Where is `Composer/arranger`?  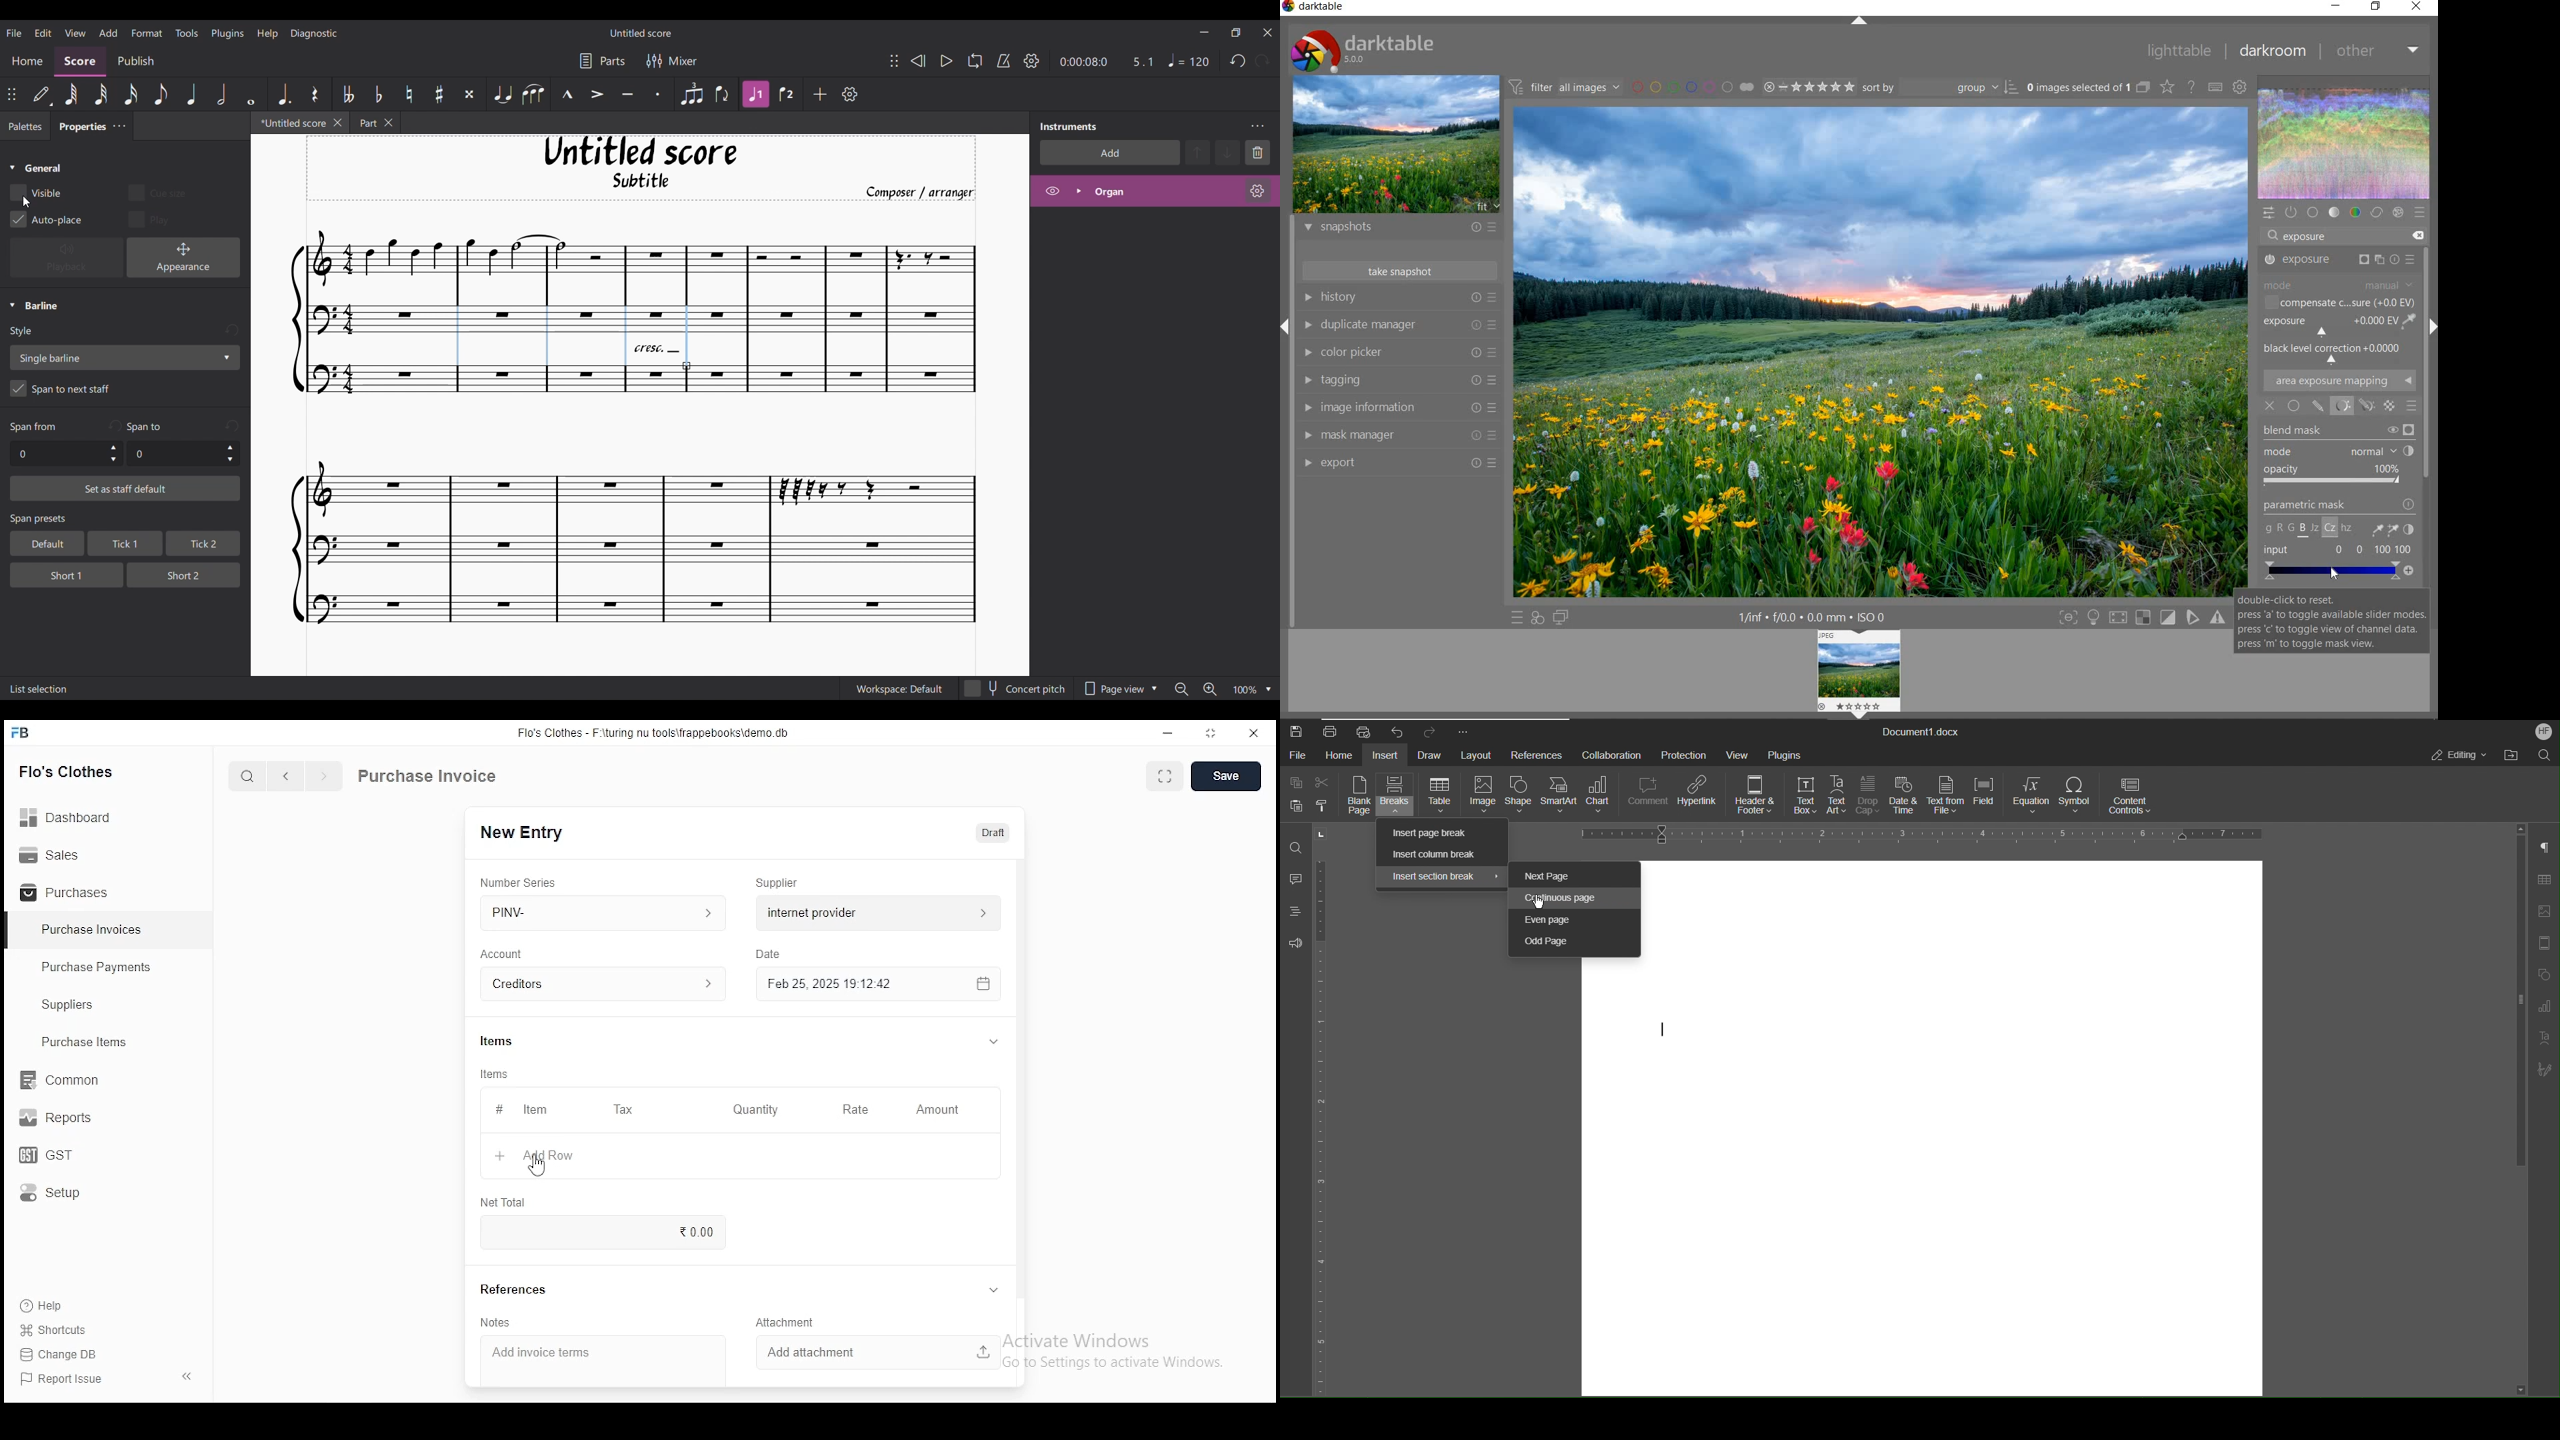 Composer/arranger is located at coordinates (926, 193).